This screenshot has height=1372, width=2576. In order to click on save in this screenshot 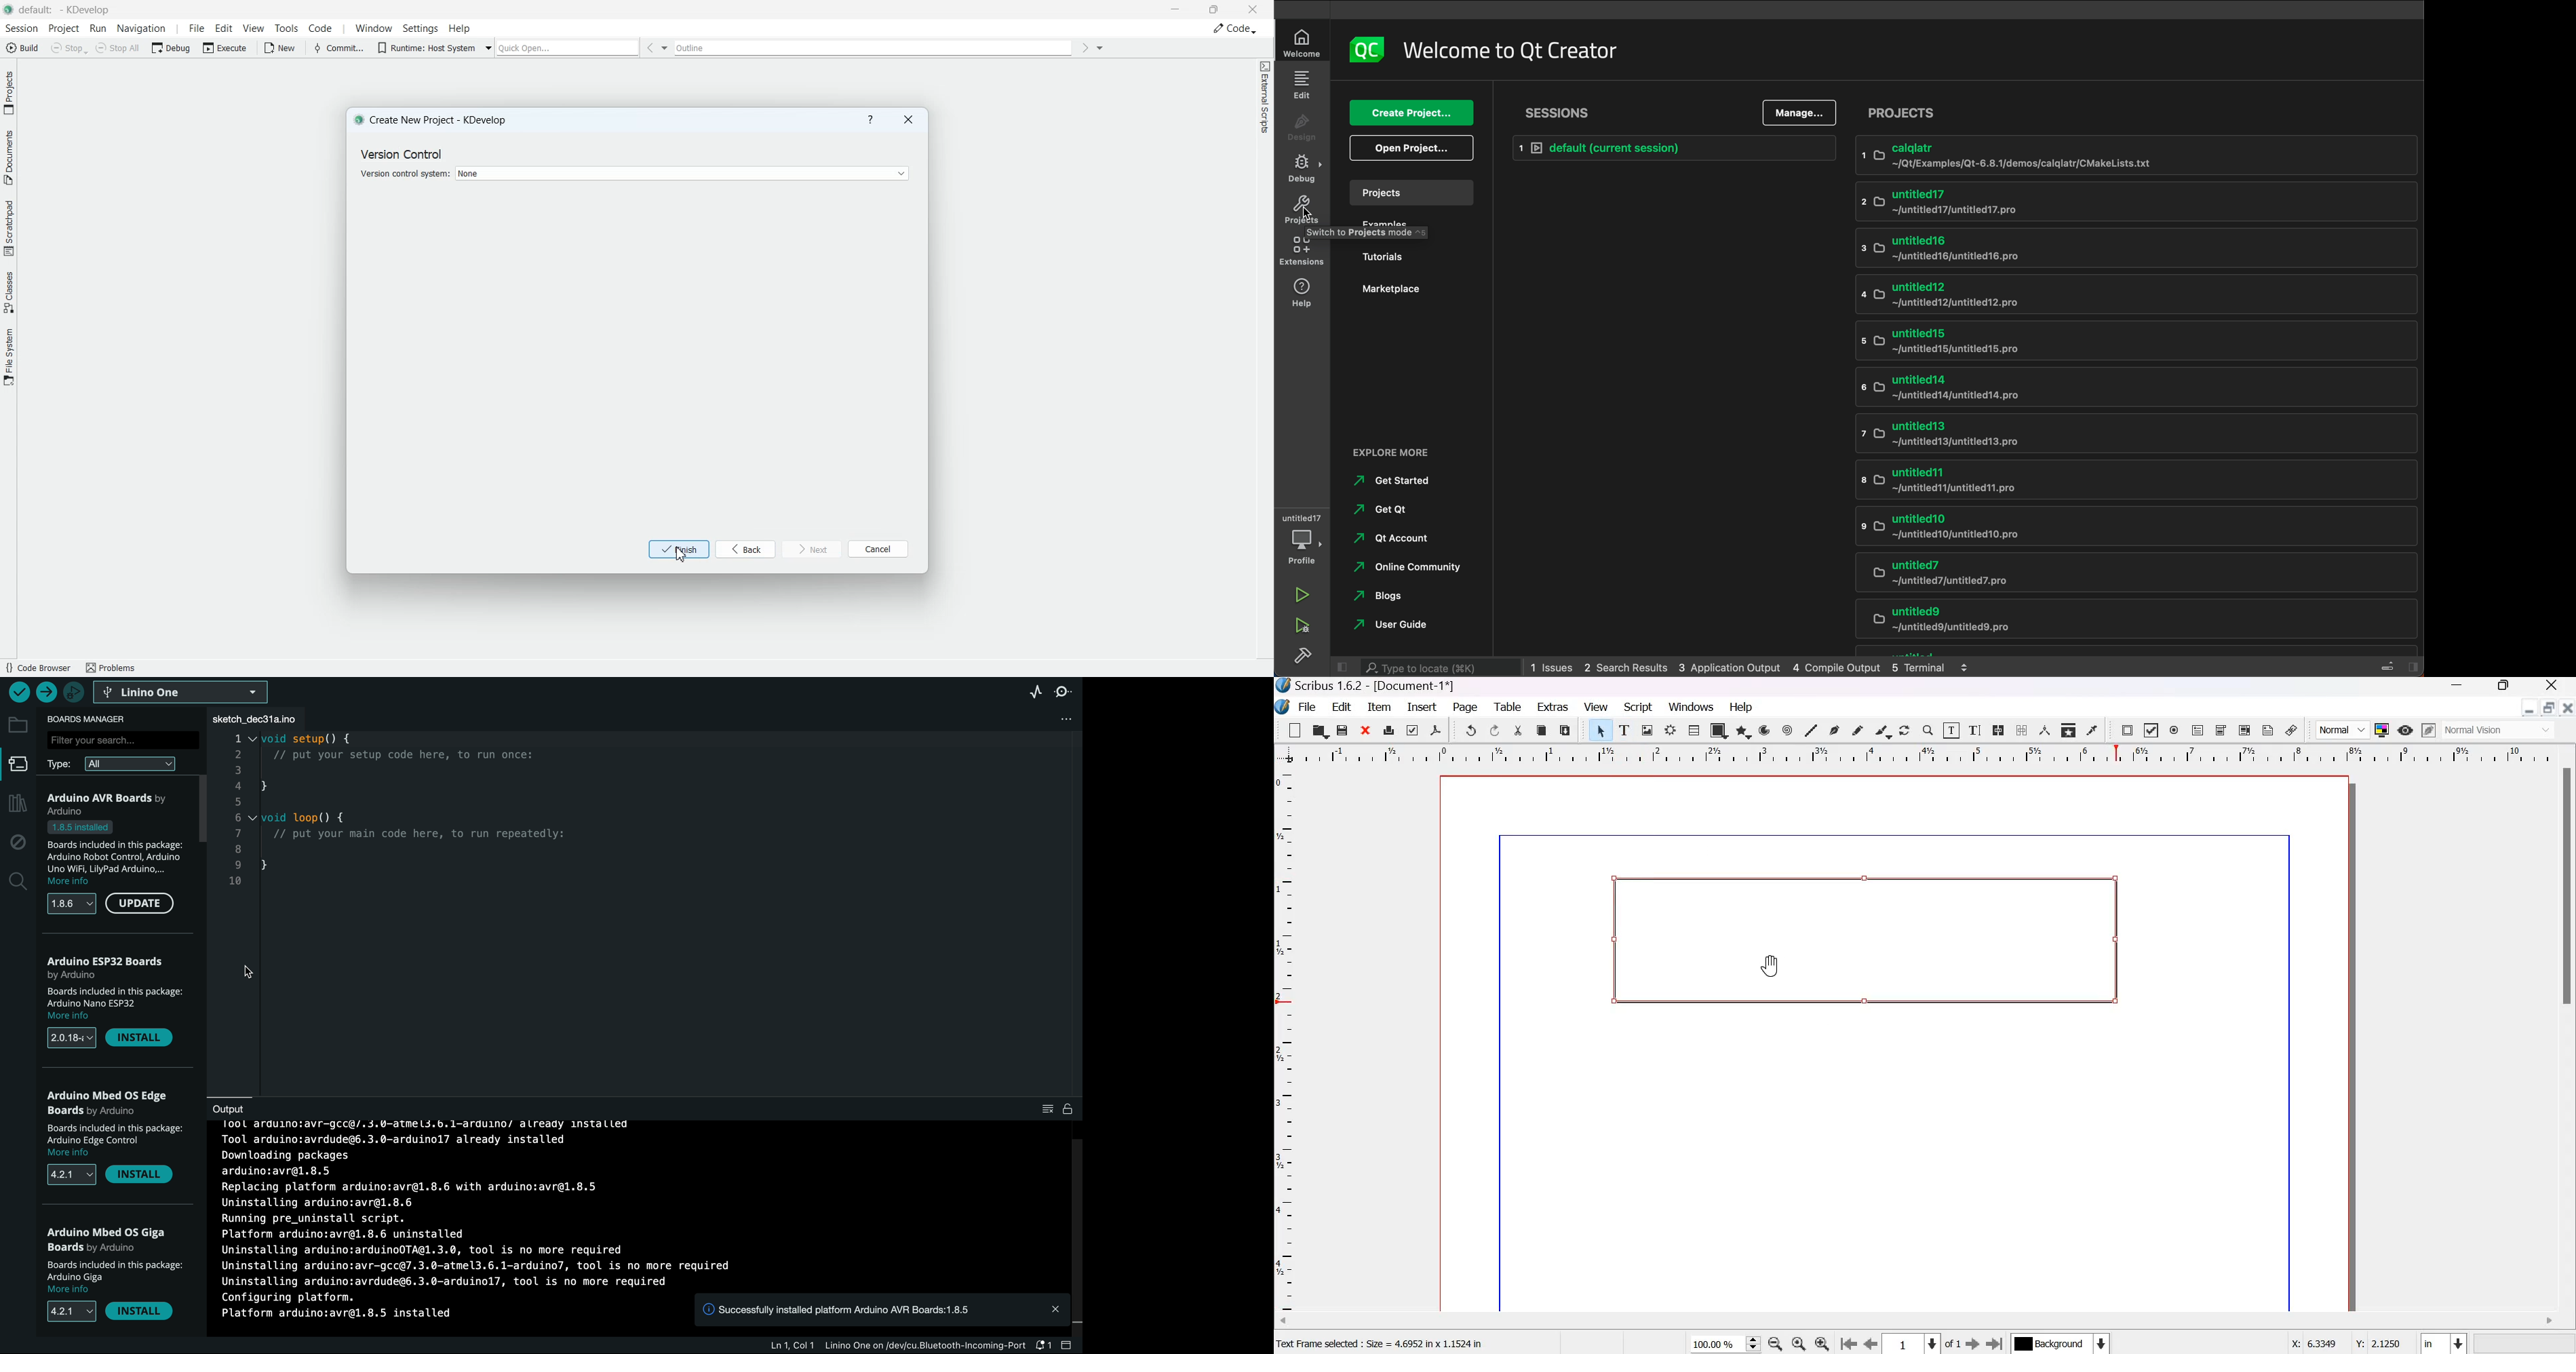, I will do `click(1343, 730)`.